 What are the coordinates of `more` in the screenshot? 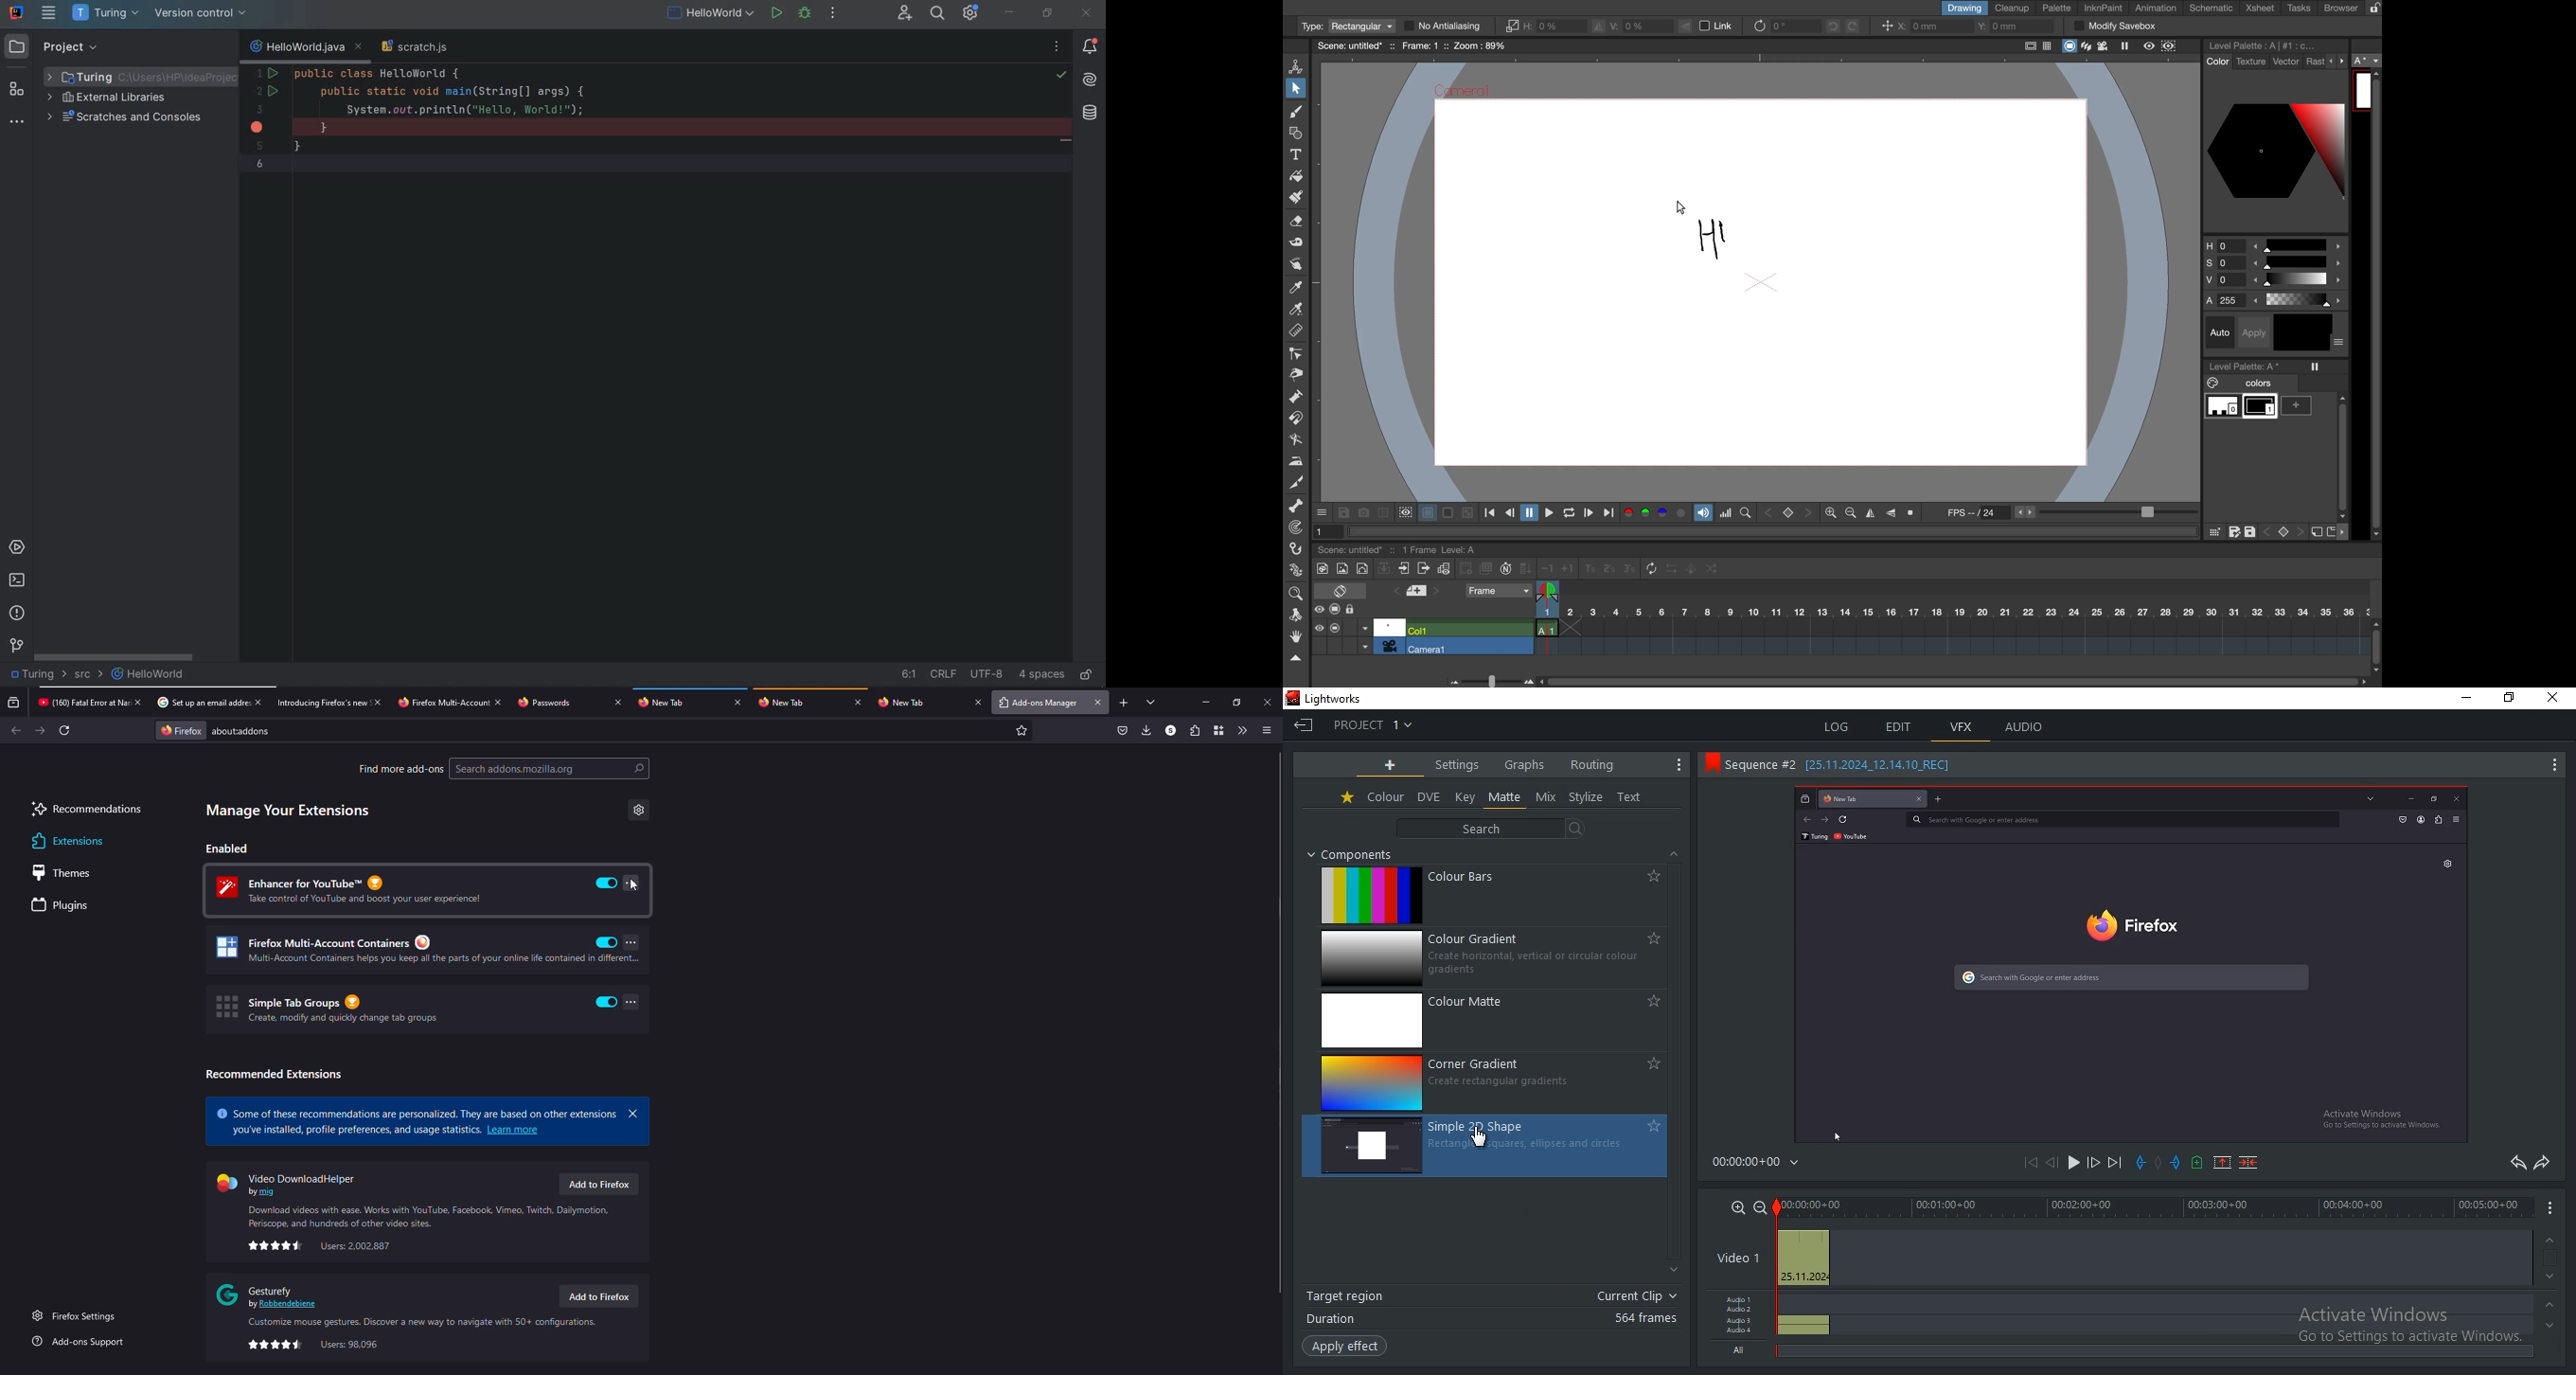 It's located at (632, 942).